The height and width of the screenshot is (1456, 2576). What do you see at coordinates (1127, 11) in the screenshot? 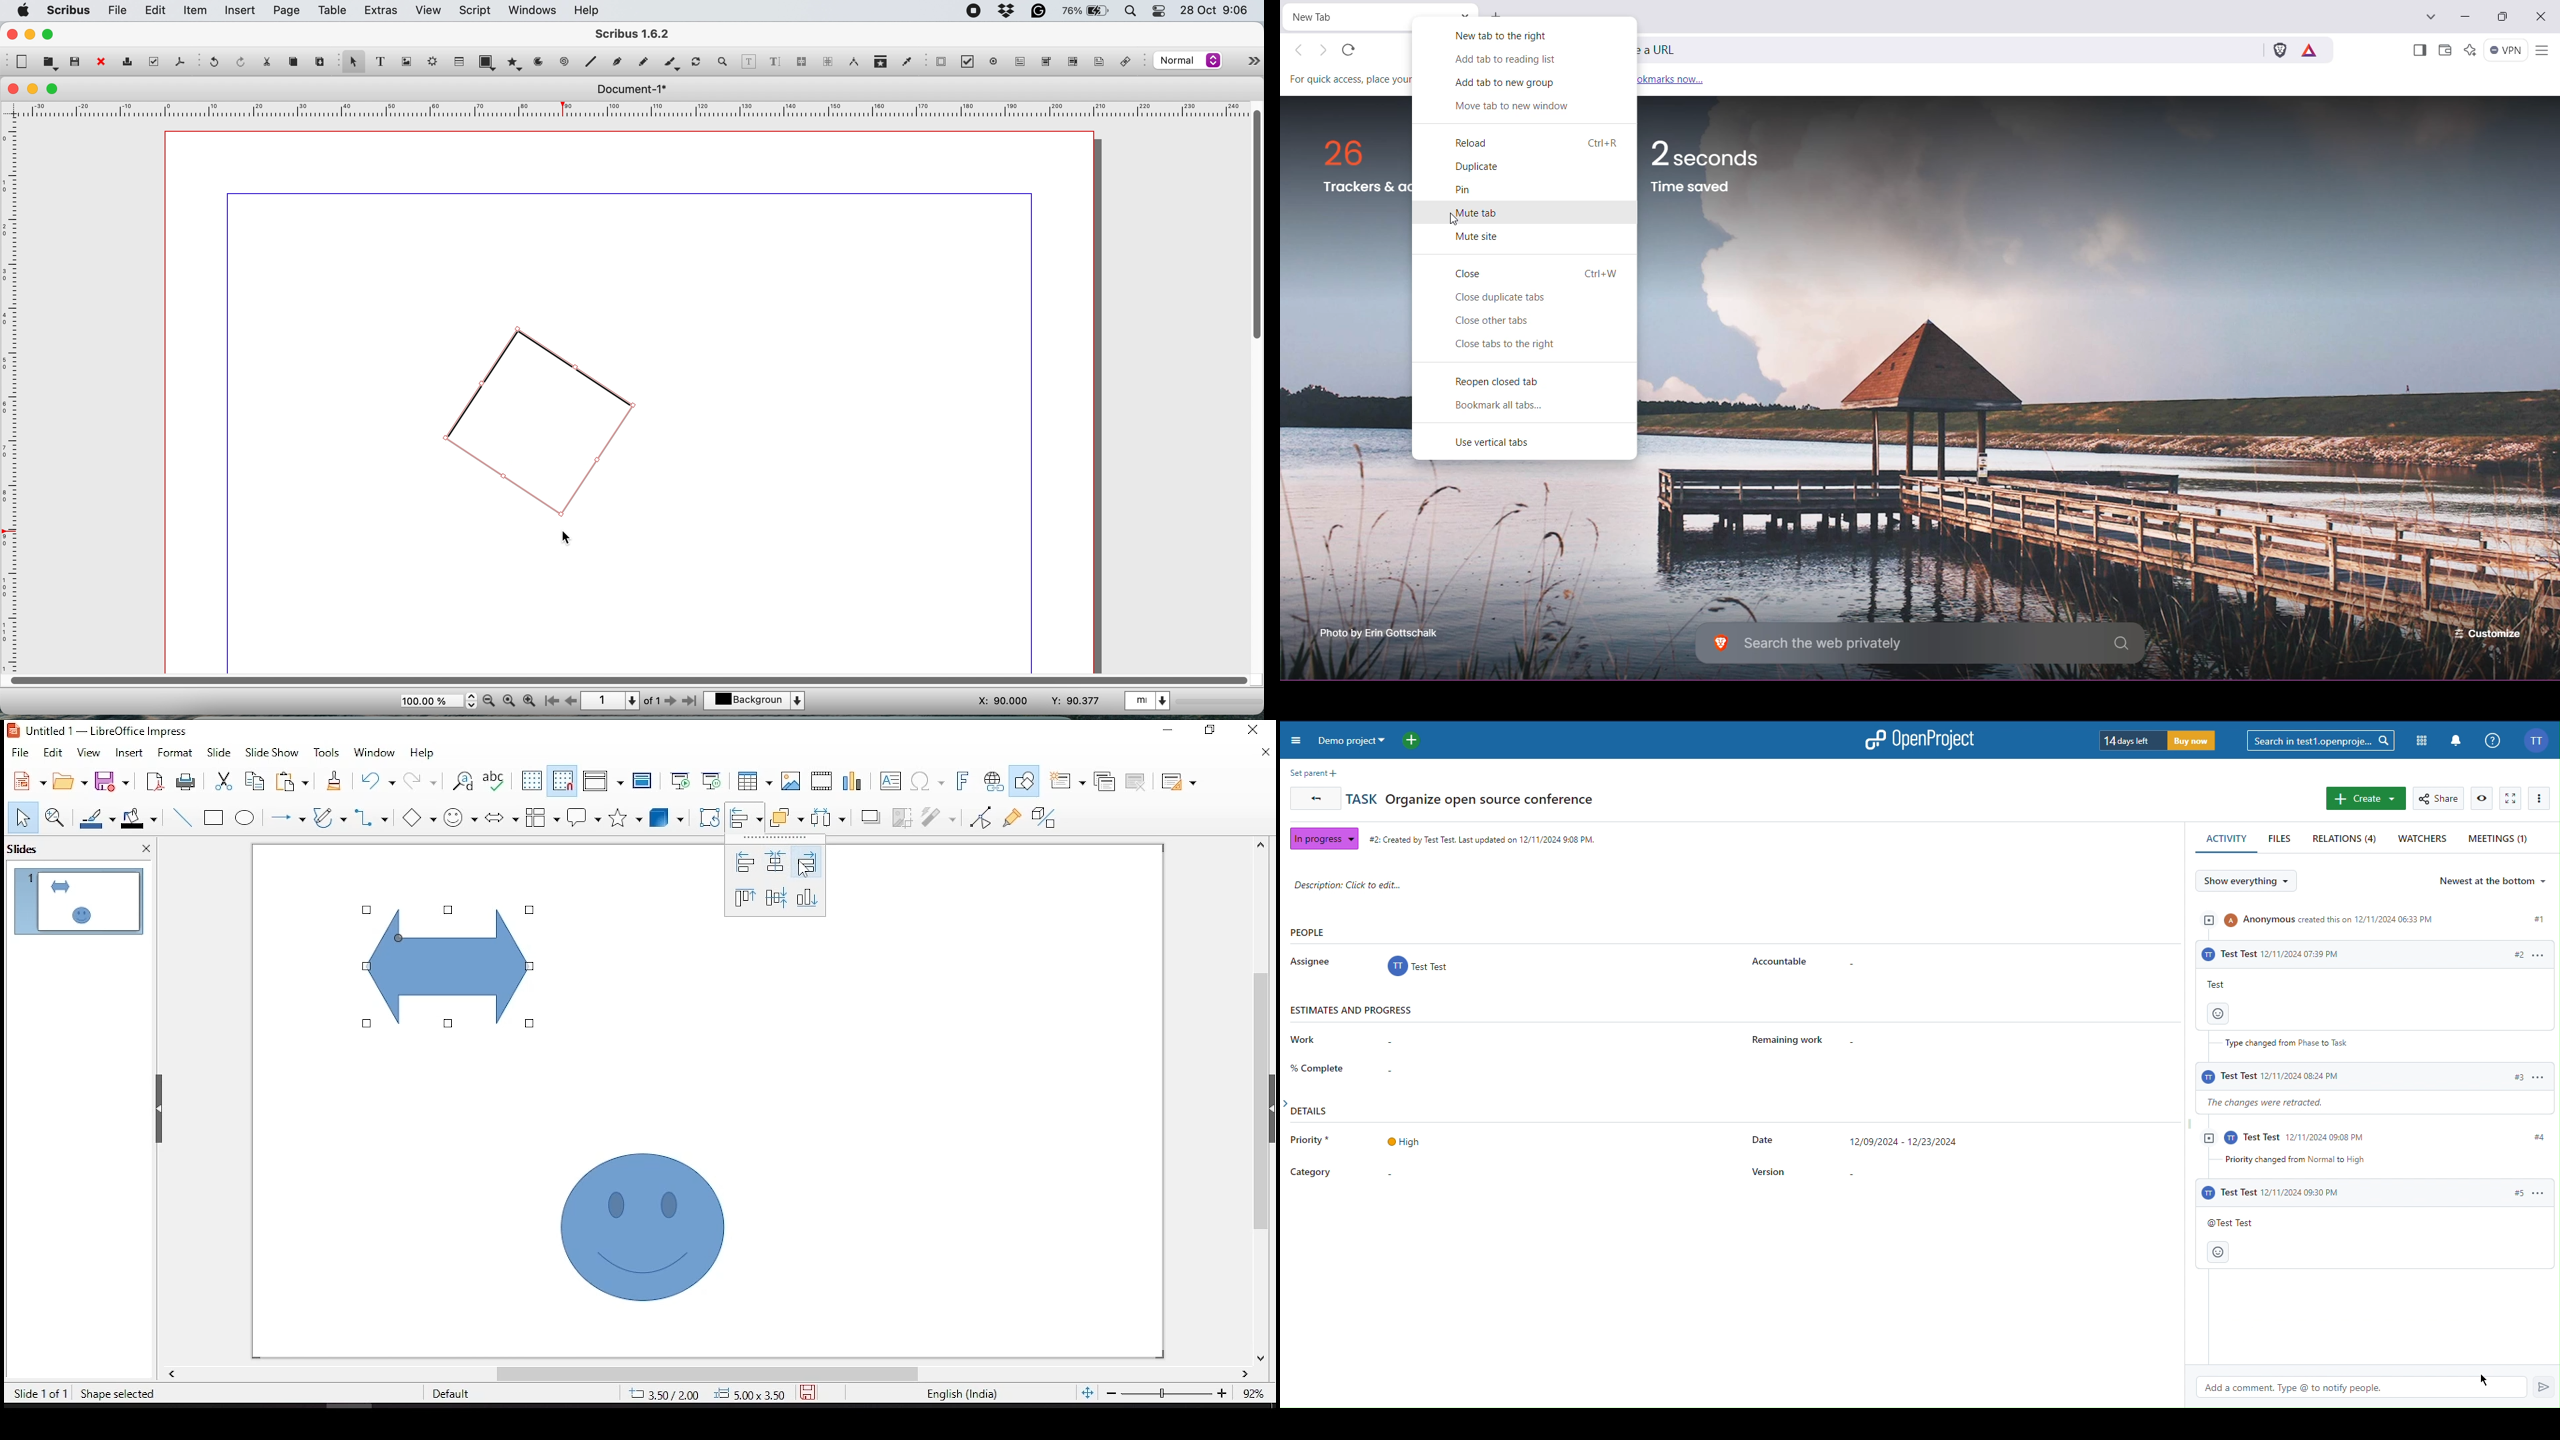
I see `spotlight search` at bounding box center [1127, 11].